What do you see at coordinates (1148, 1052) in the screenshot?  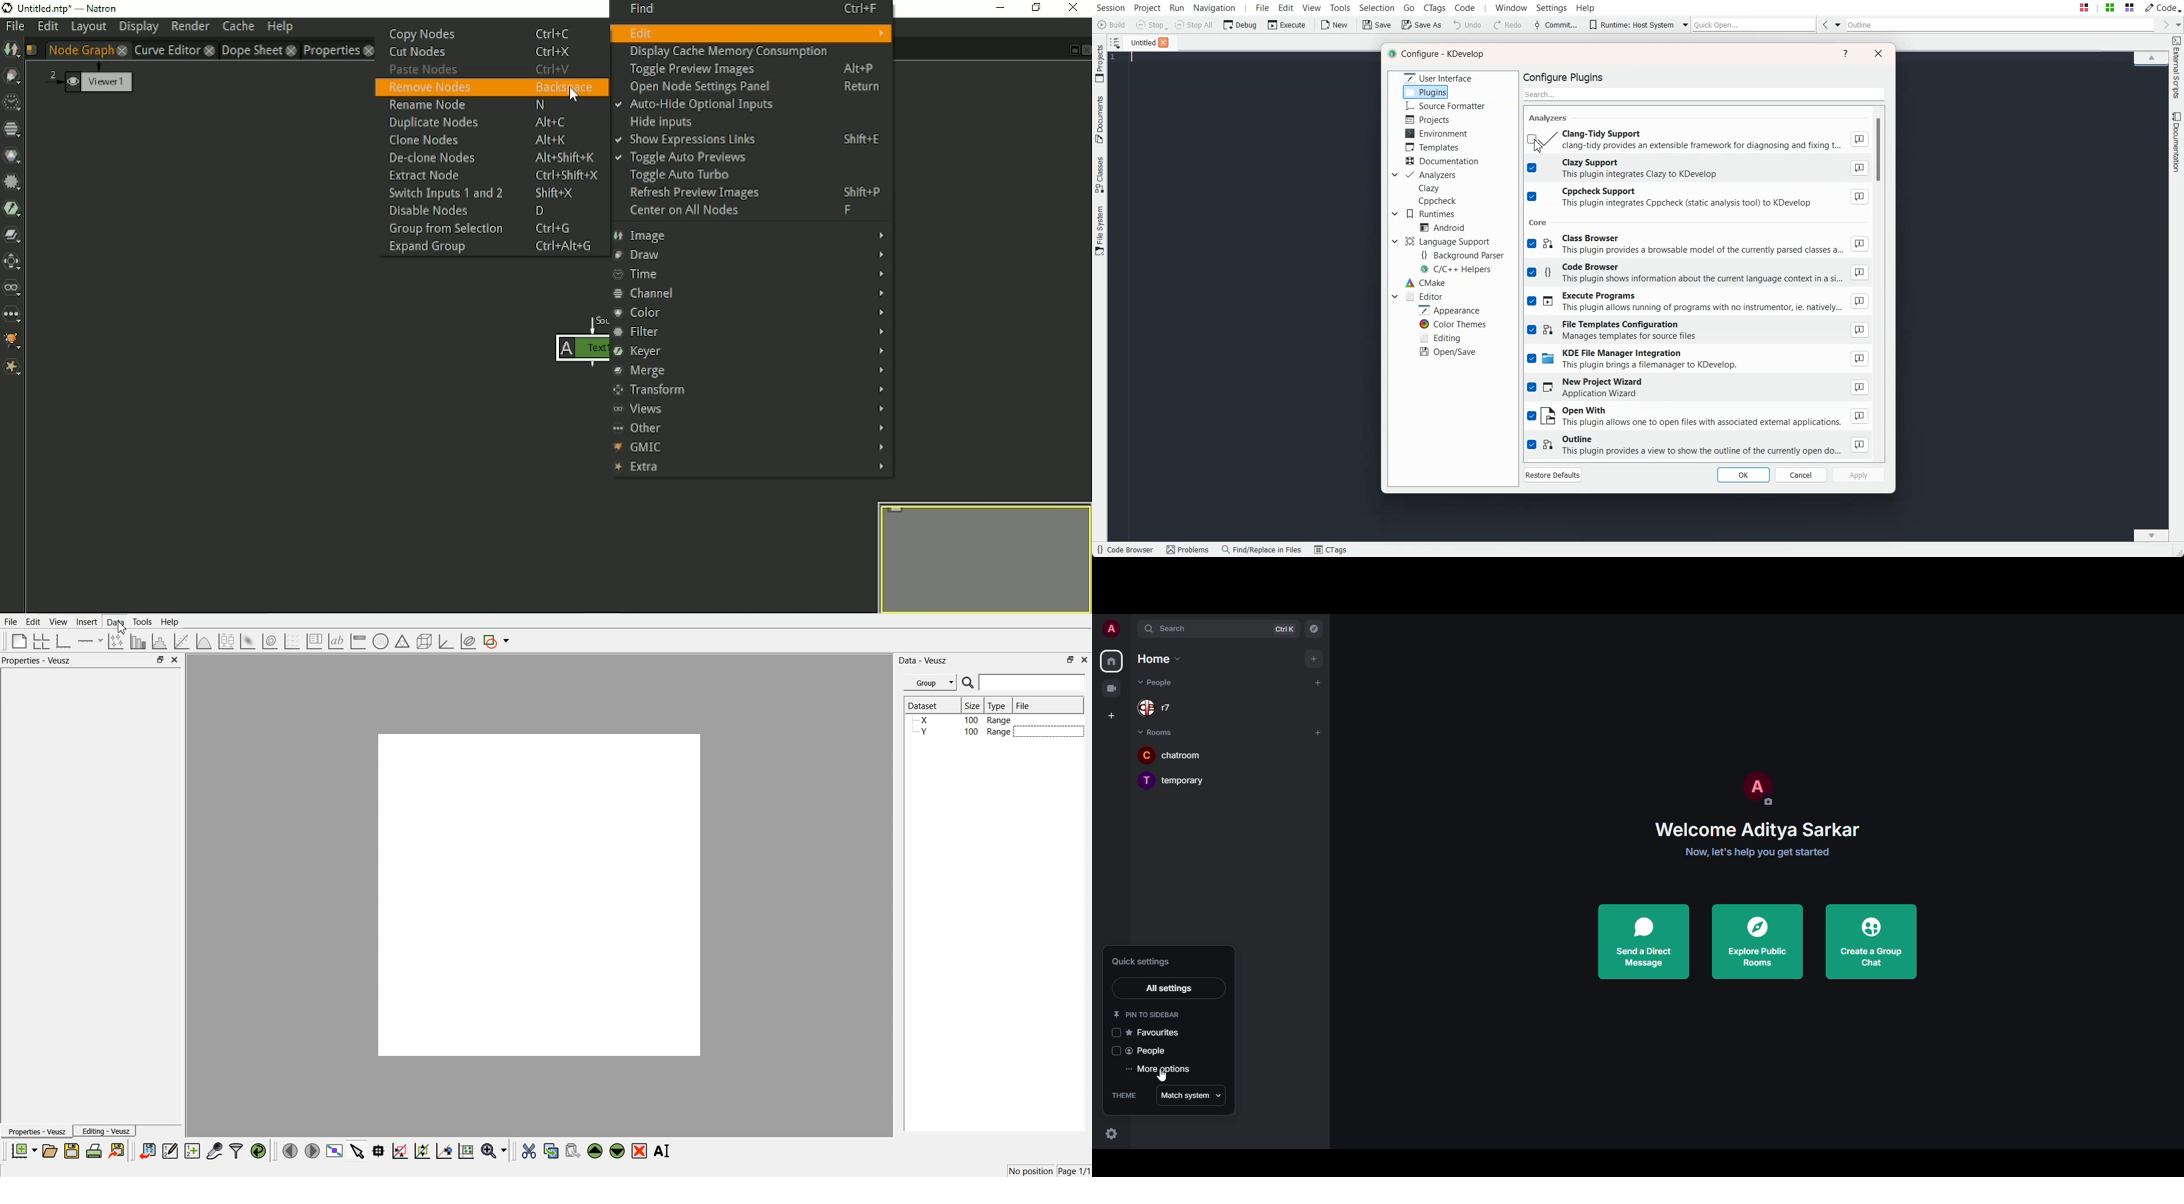 I see `people` at bounding box center [1148, 1052].